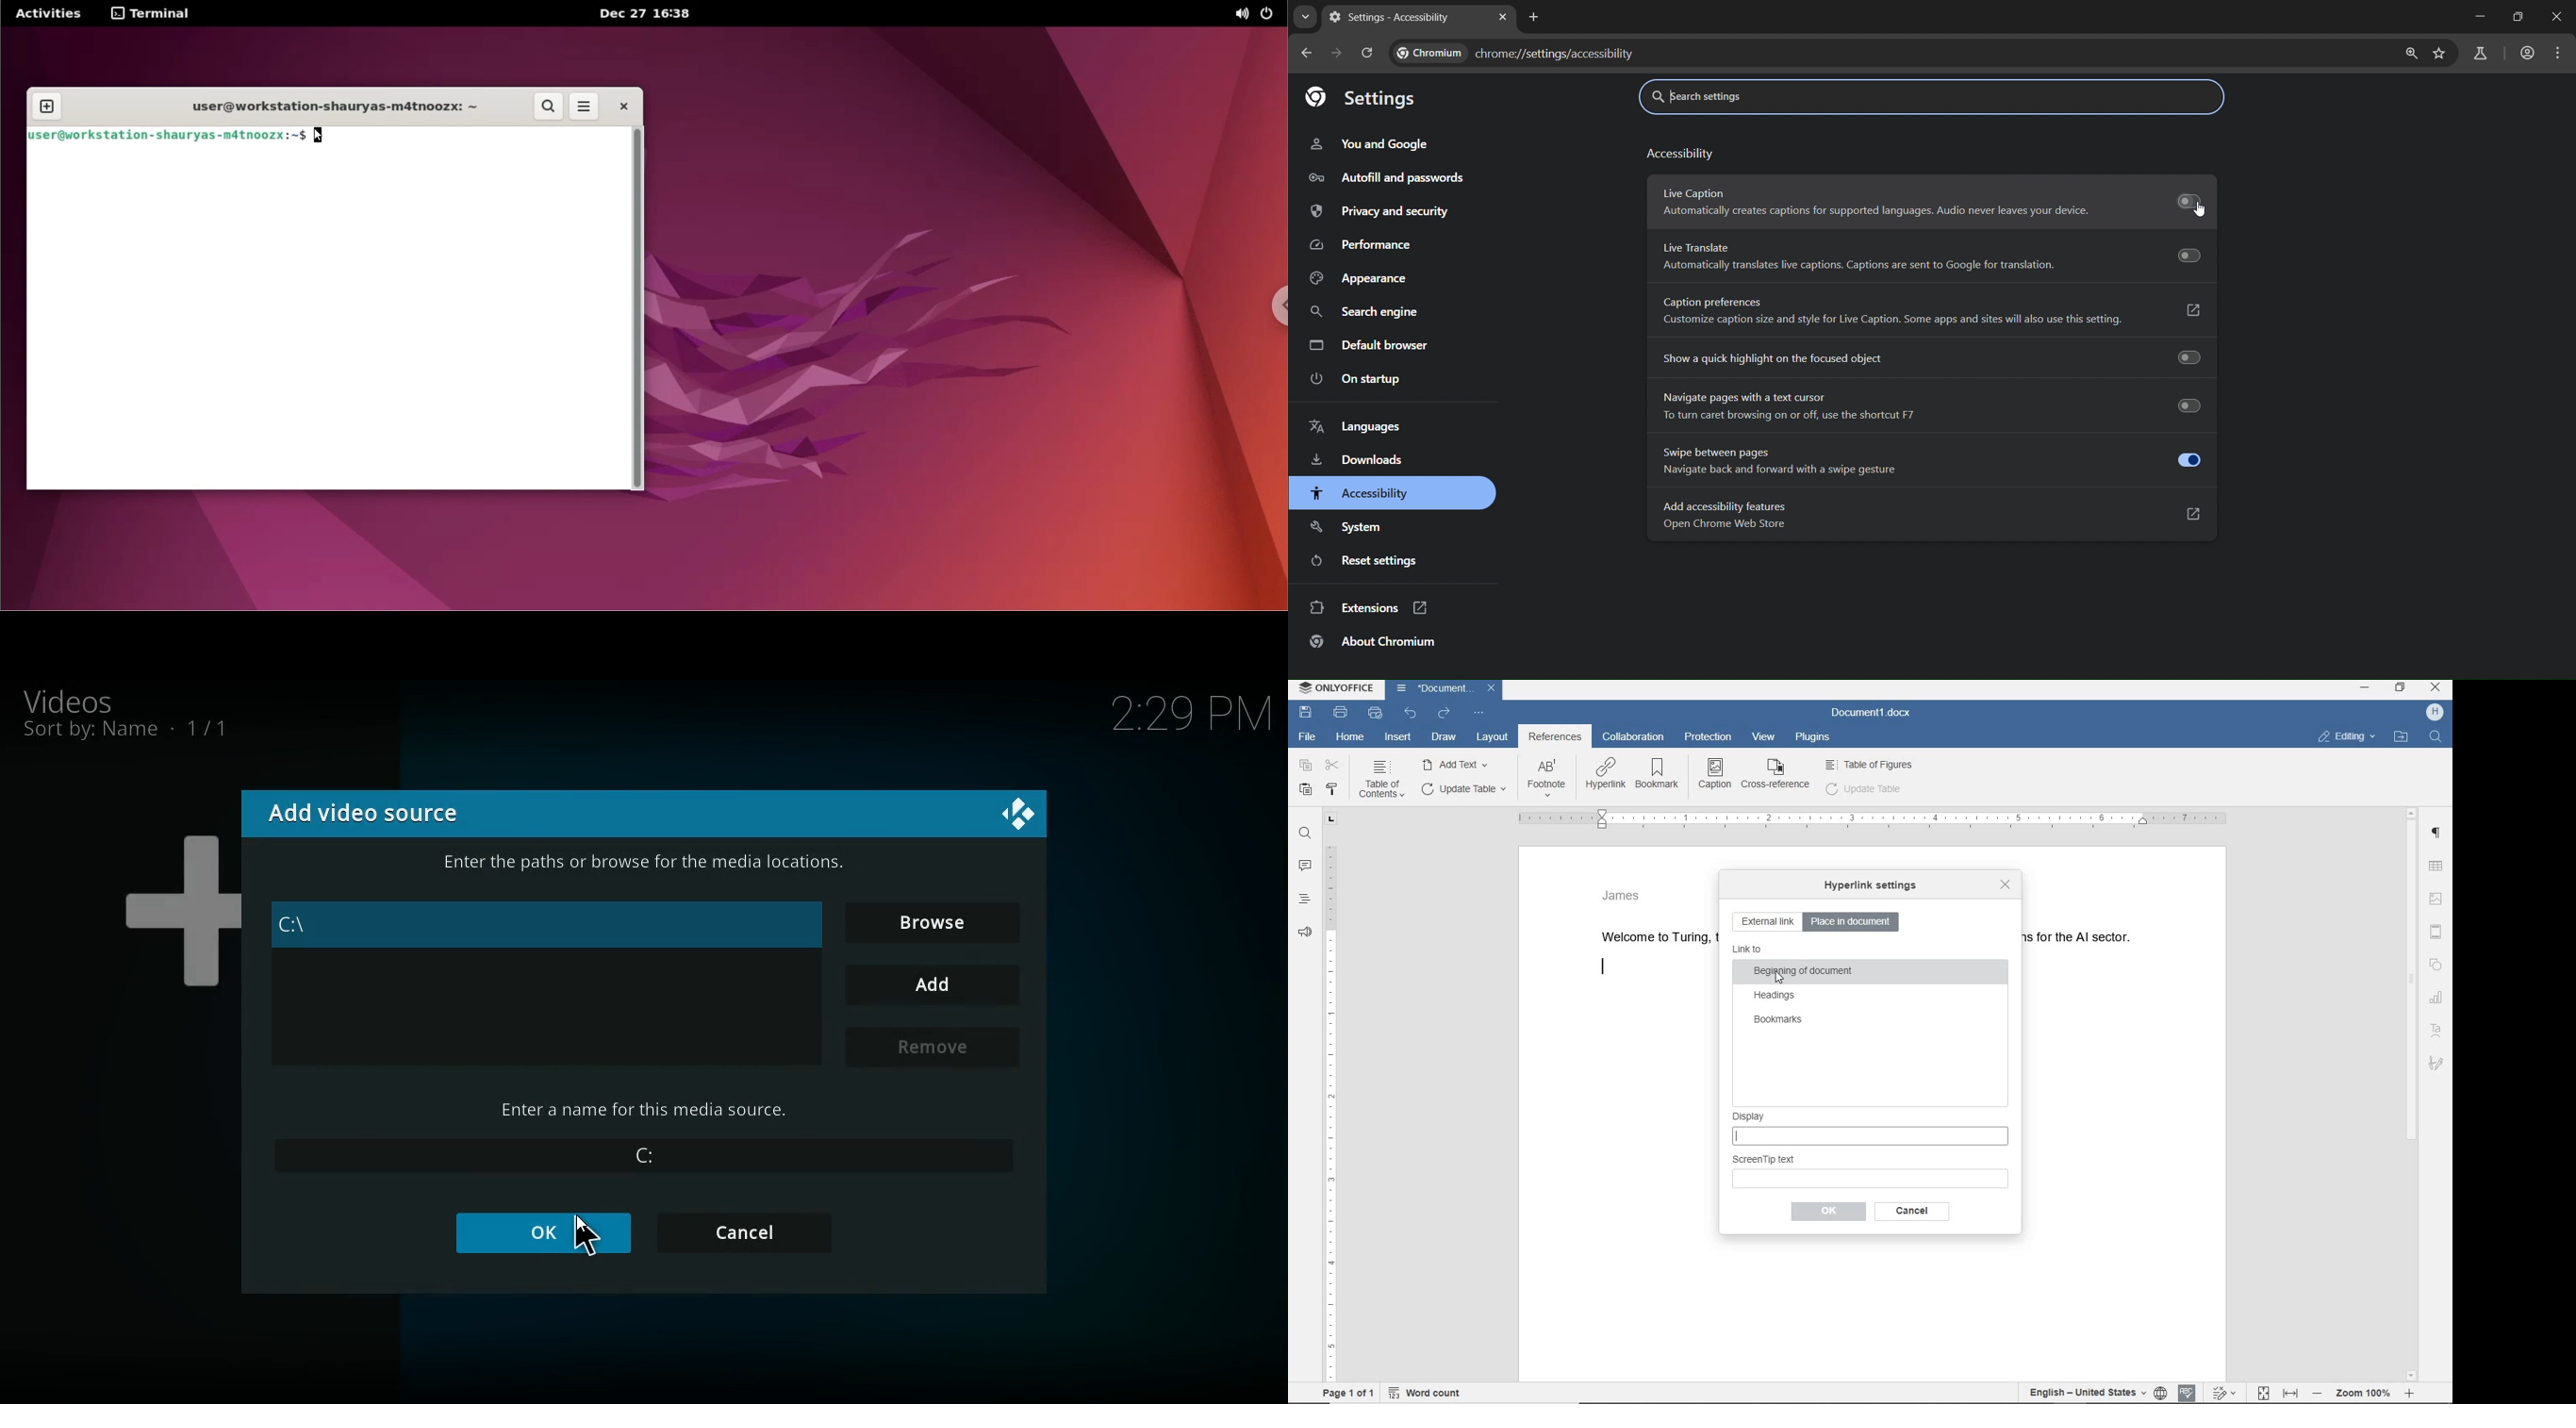 This screenshot has height=1428, width=2576. Describe the element at coordinates (2439, 896) in the screenshot. I see `image` at that location.